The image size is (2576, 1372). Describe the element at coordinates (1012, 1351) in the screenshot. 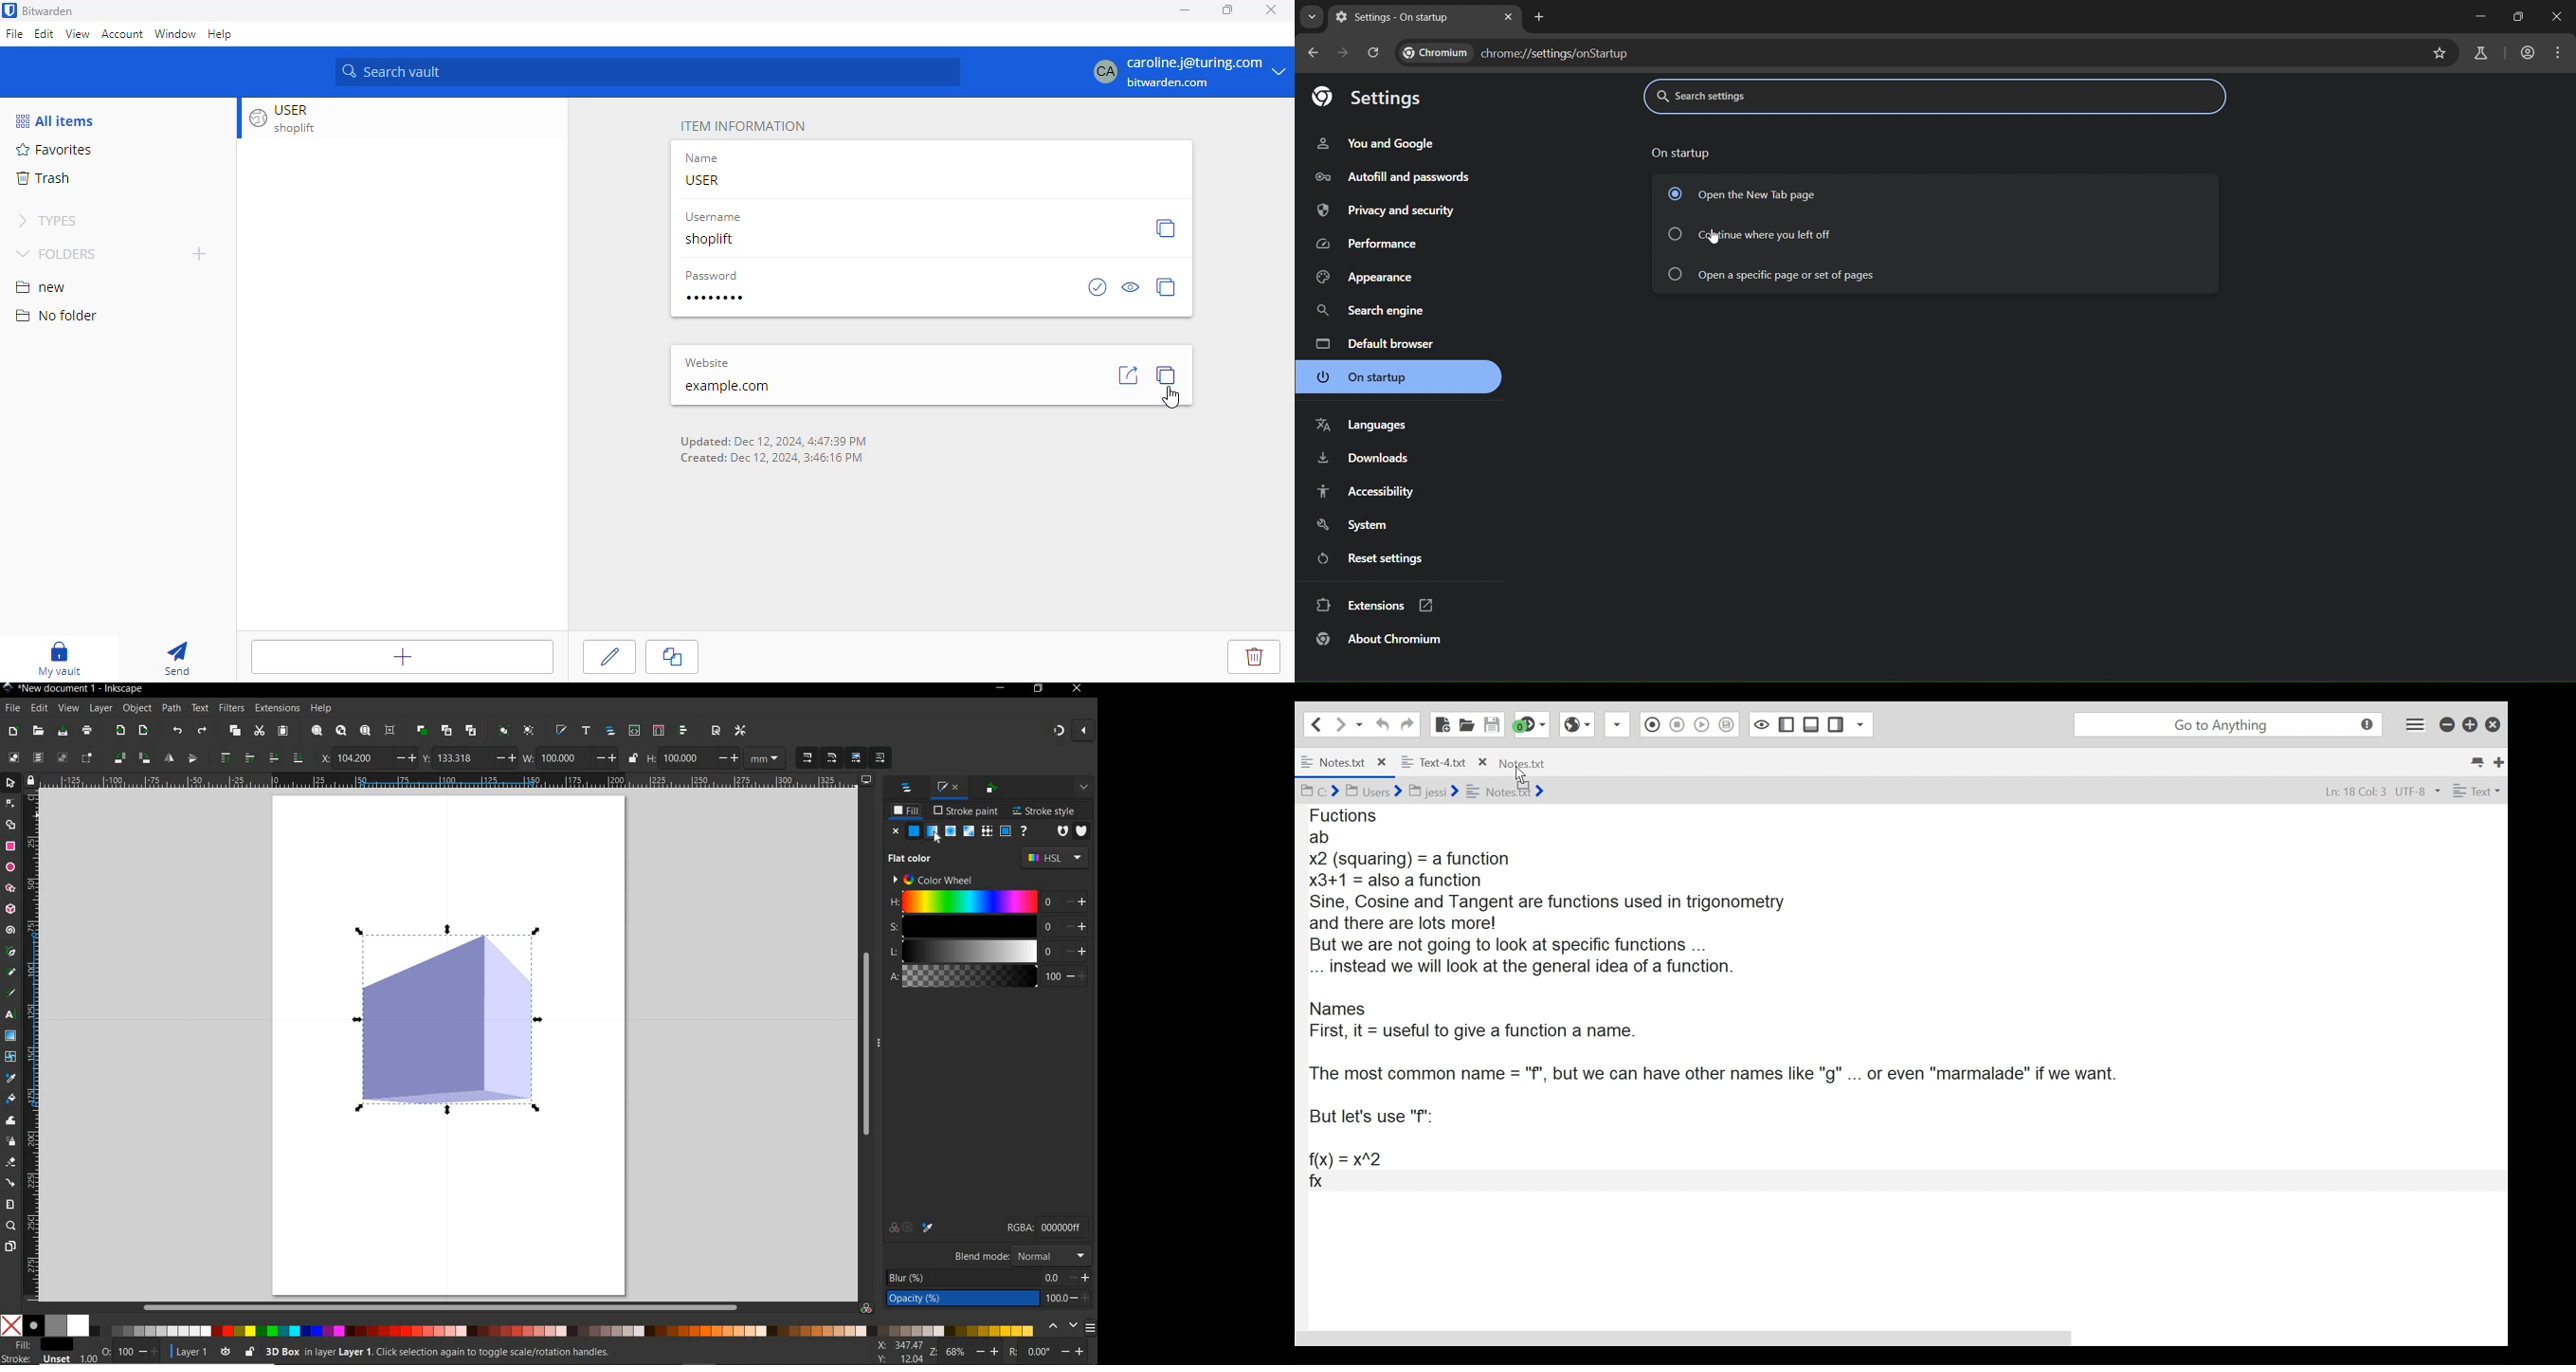

I see `ROTATION` at that location.